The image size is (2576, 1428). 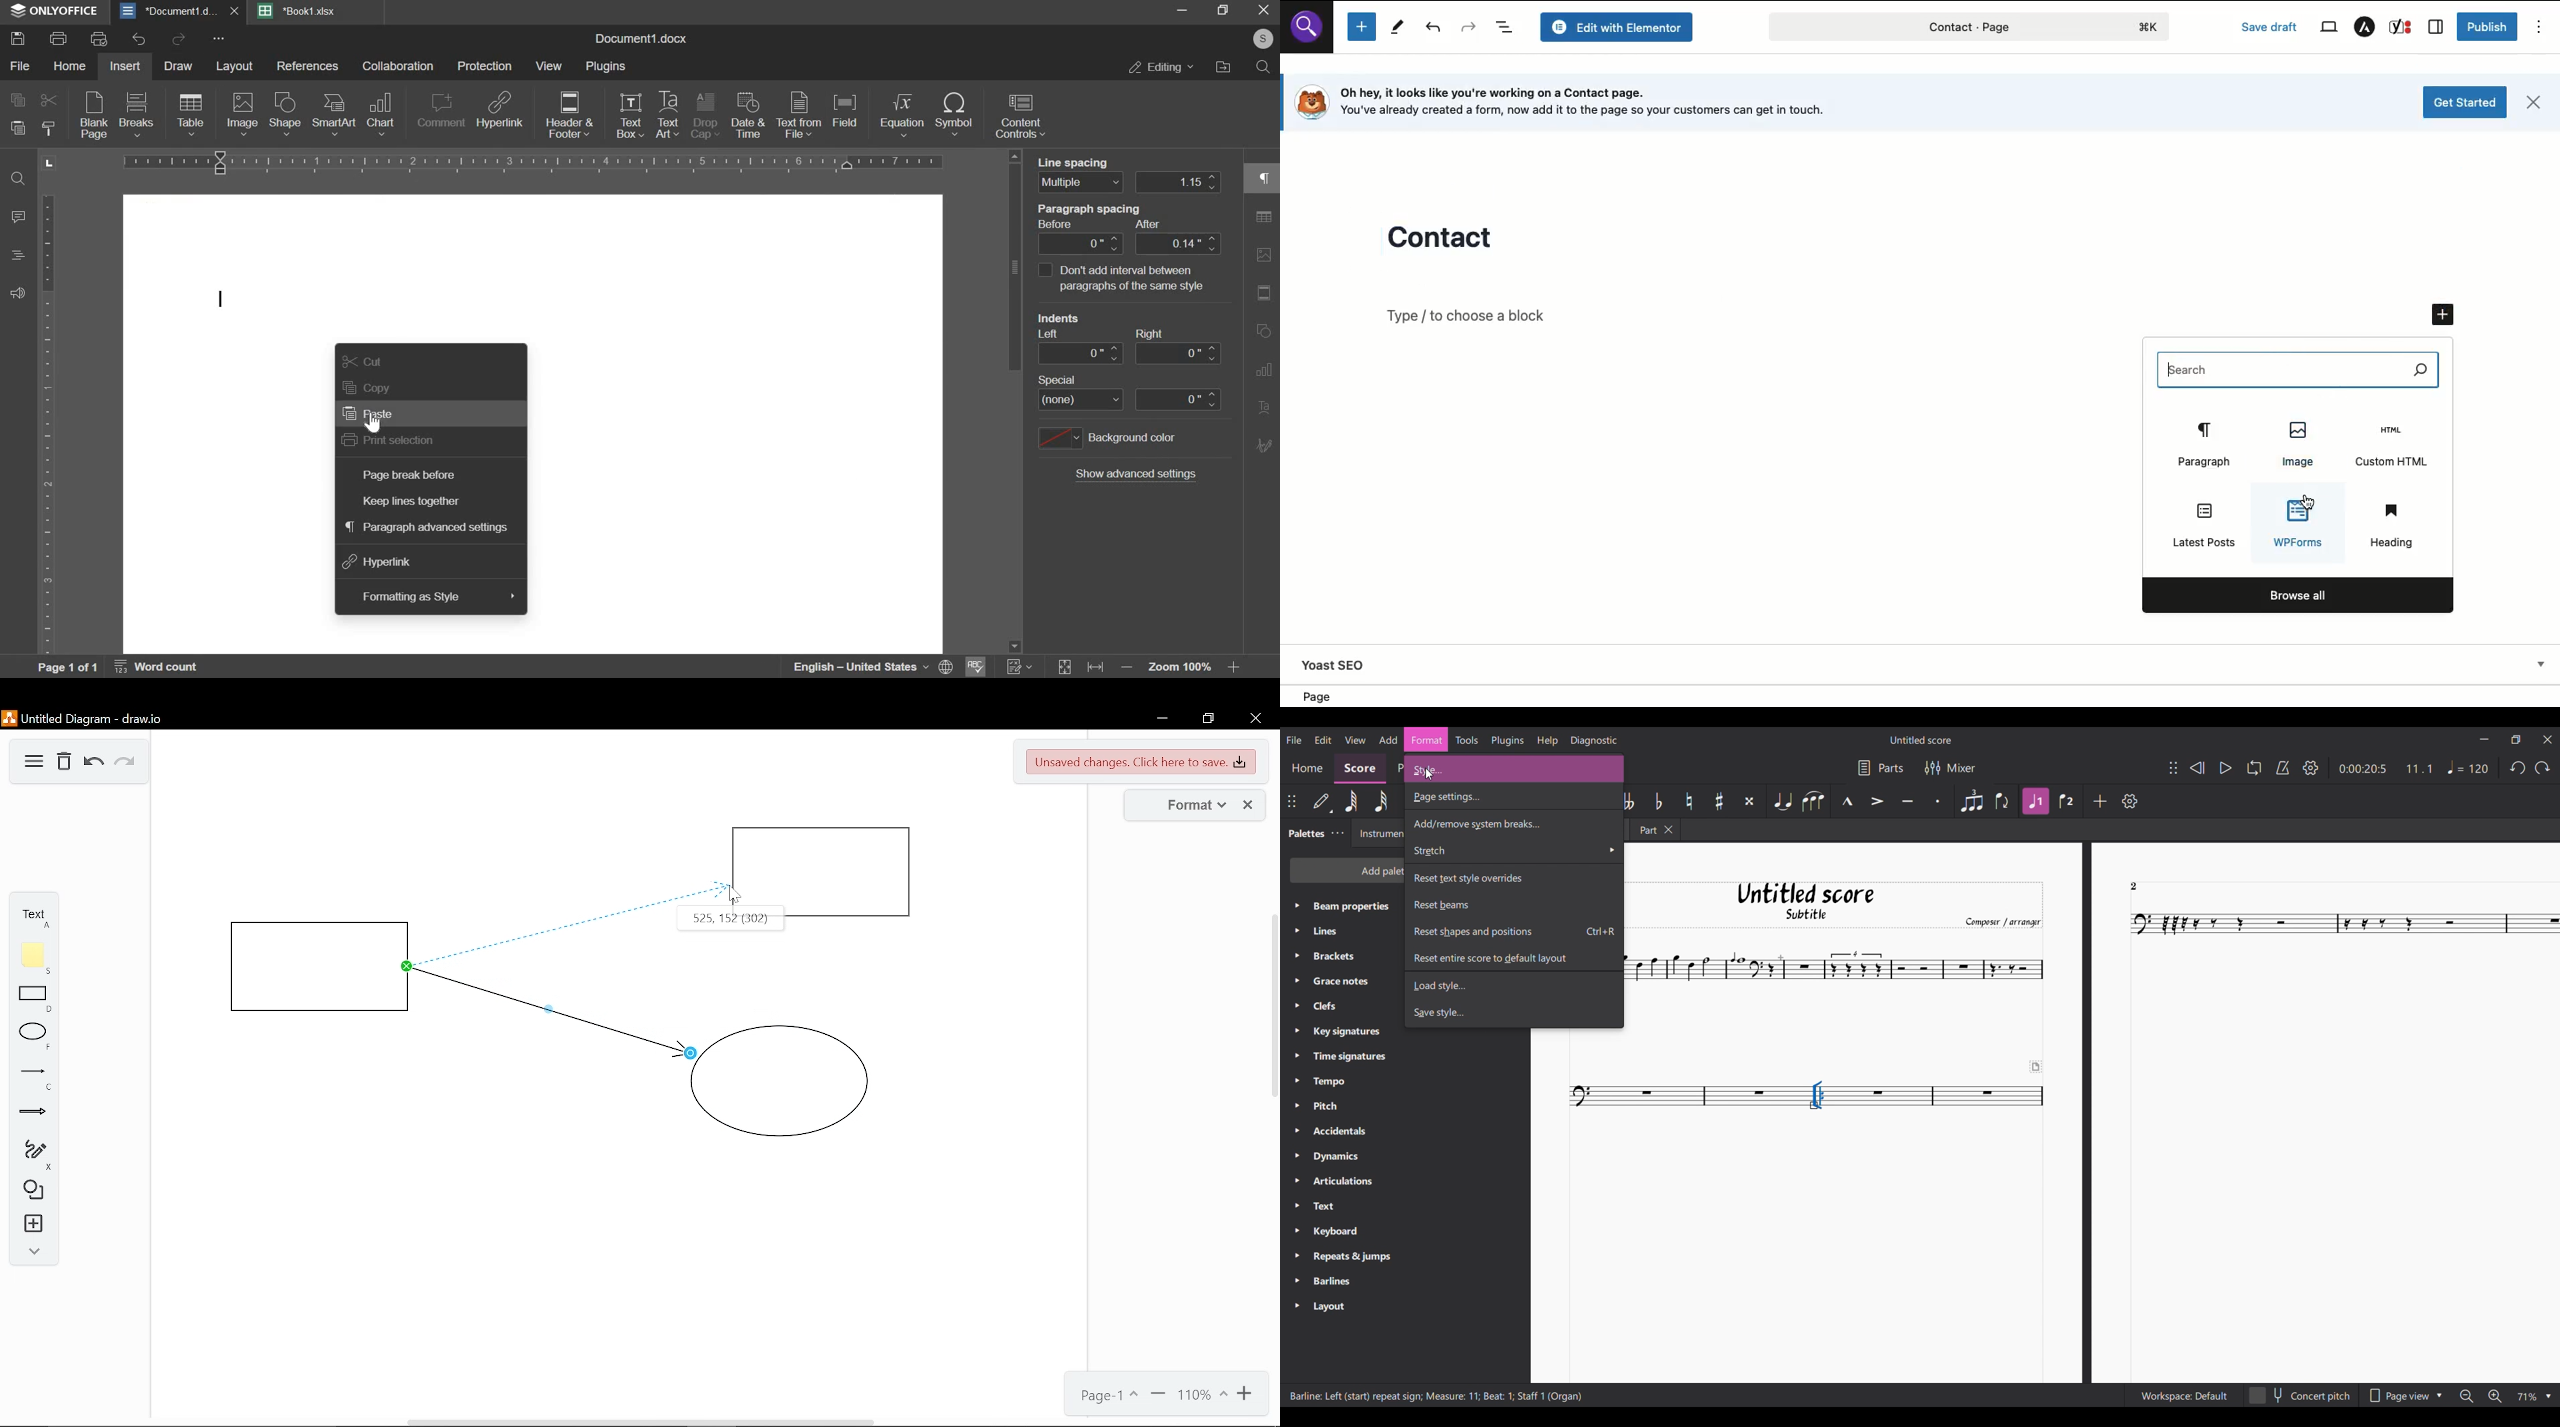 What do you see at coordinates (550, 66) in the screenshot?
I see `view` at bounding box center [550, 66].